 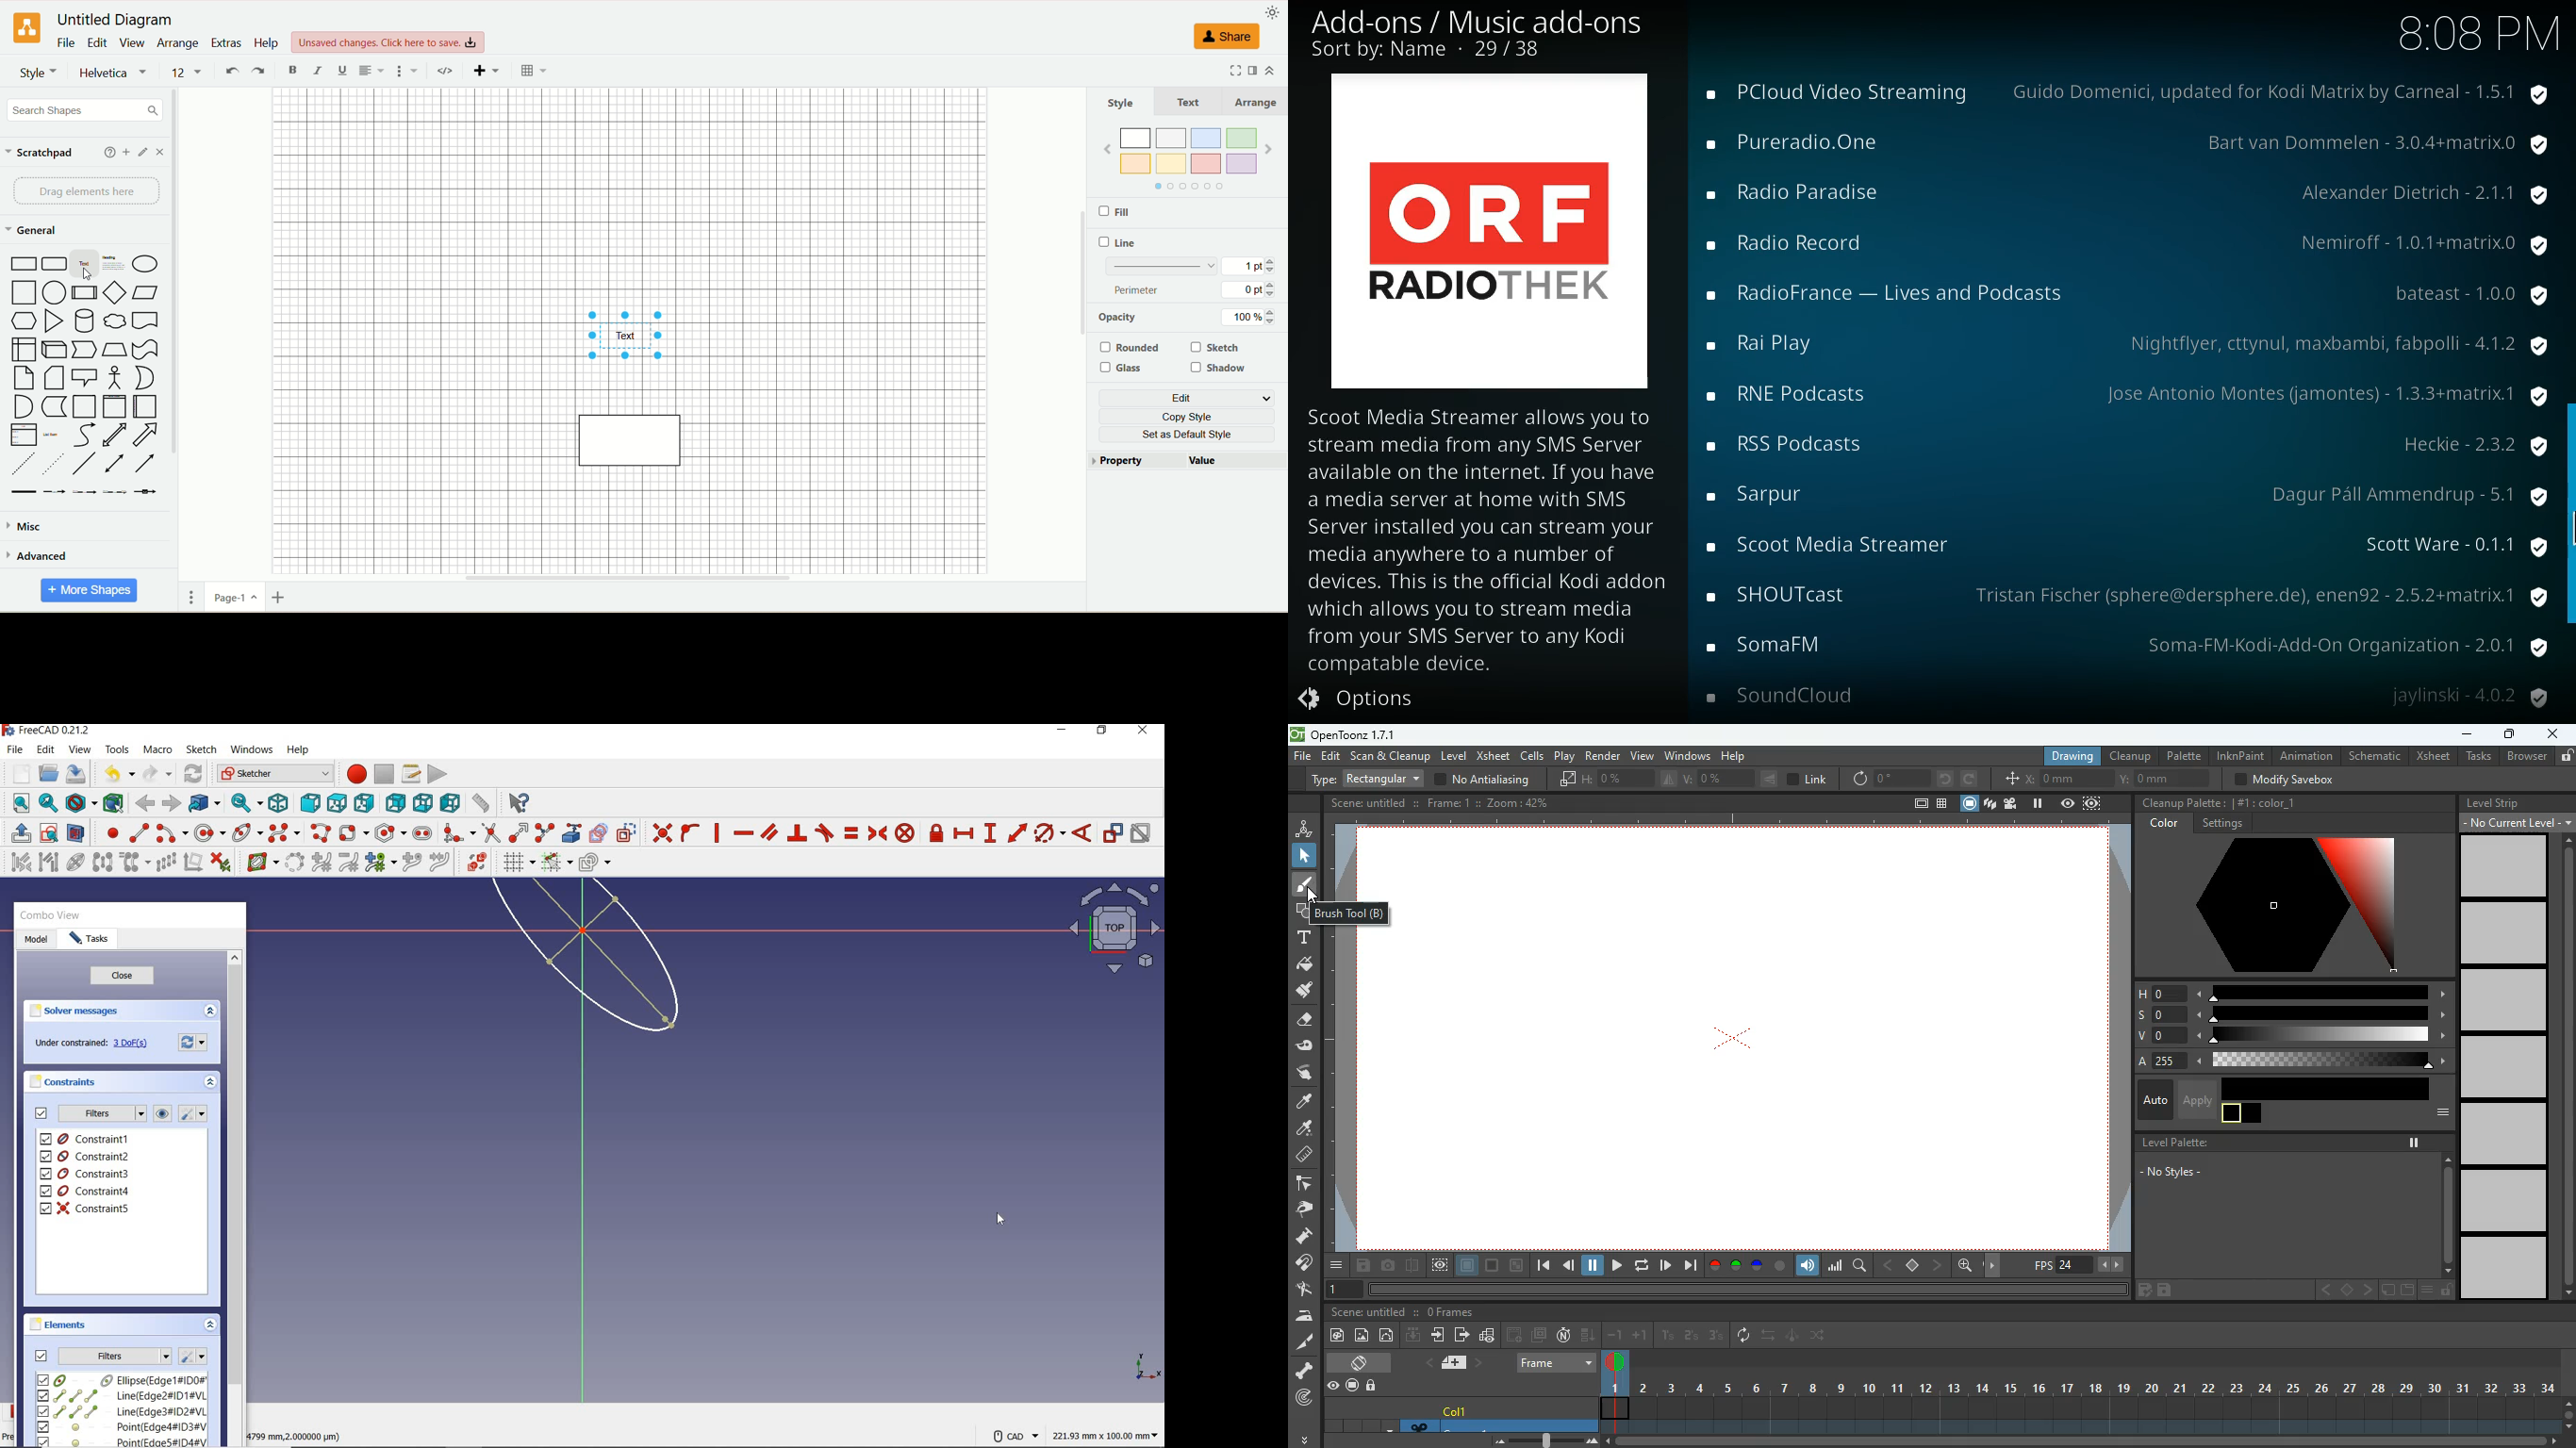 What do you see at coordinates (25, 320) in the screenshot?
I see `hexagon` at bounding box center [25, 320].